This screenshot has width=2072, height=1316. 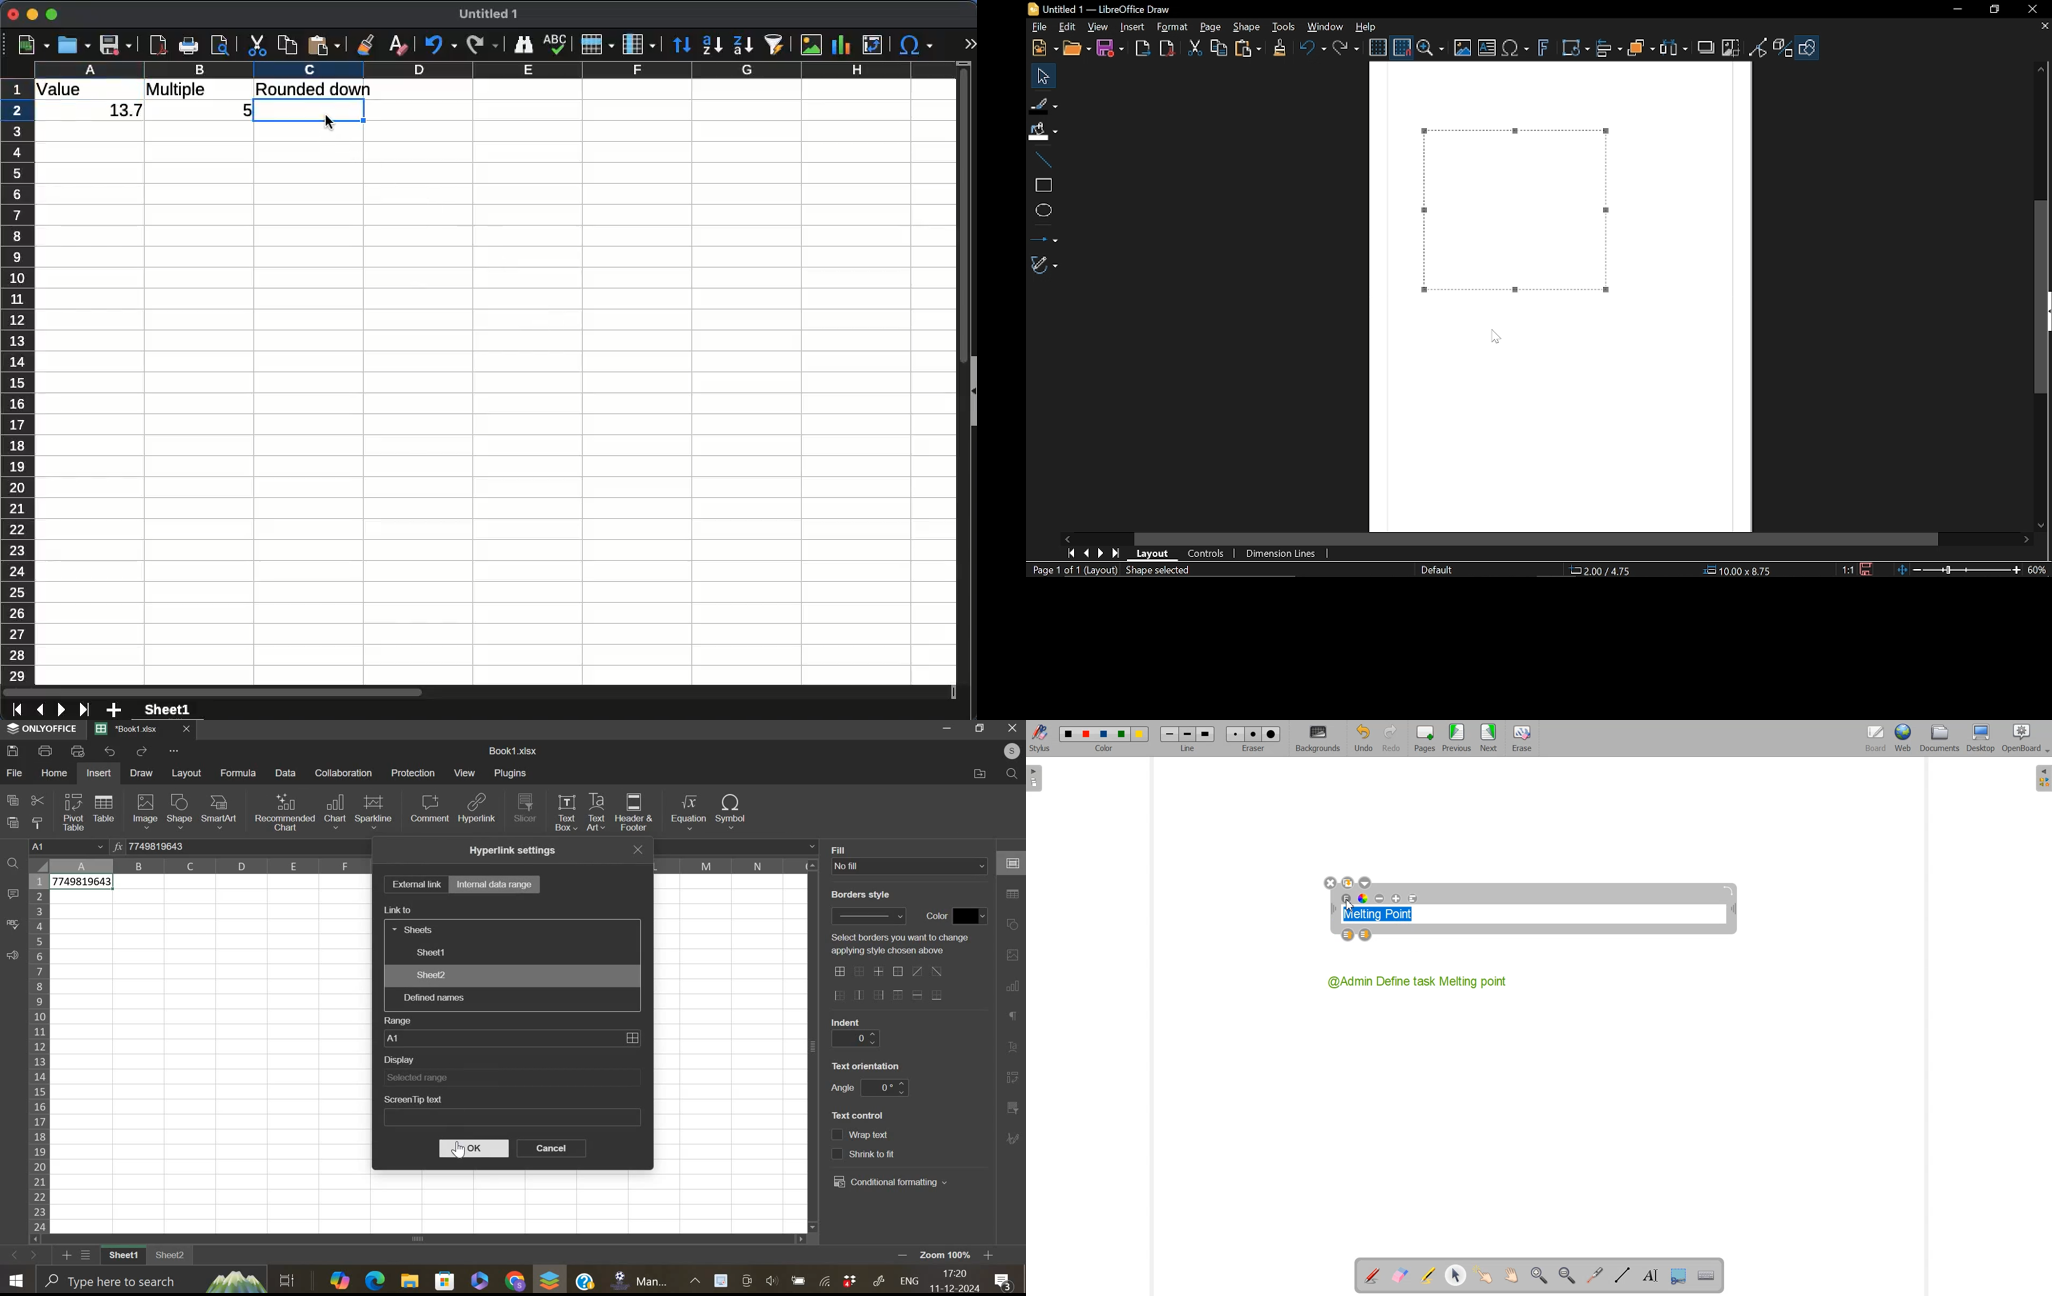 I want to click on ascending, so click(x=712, y=45).